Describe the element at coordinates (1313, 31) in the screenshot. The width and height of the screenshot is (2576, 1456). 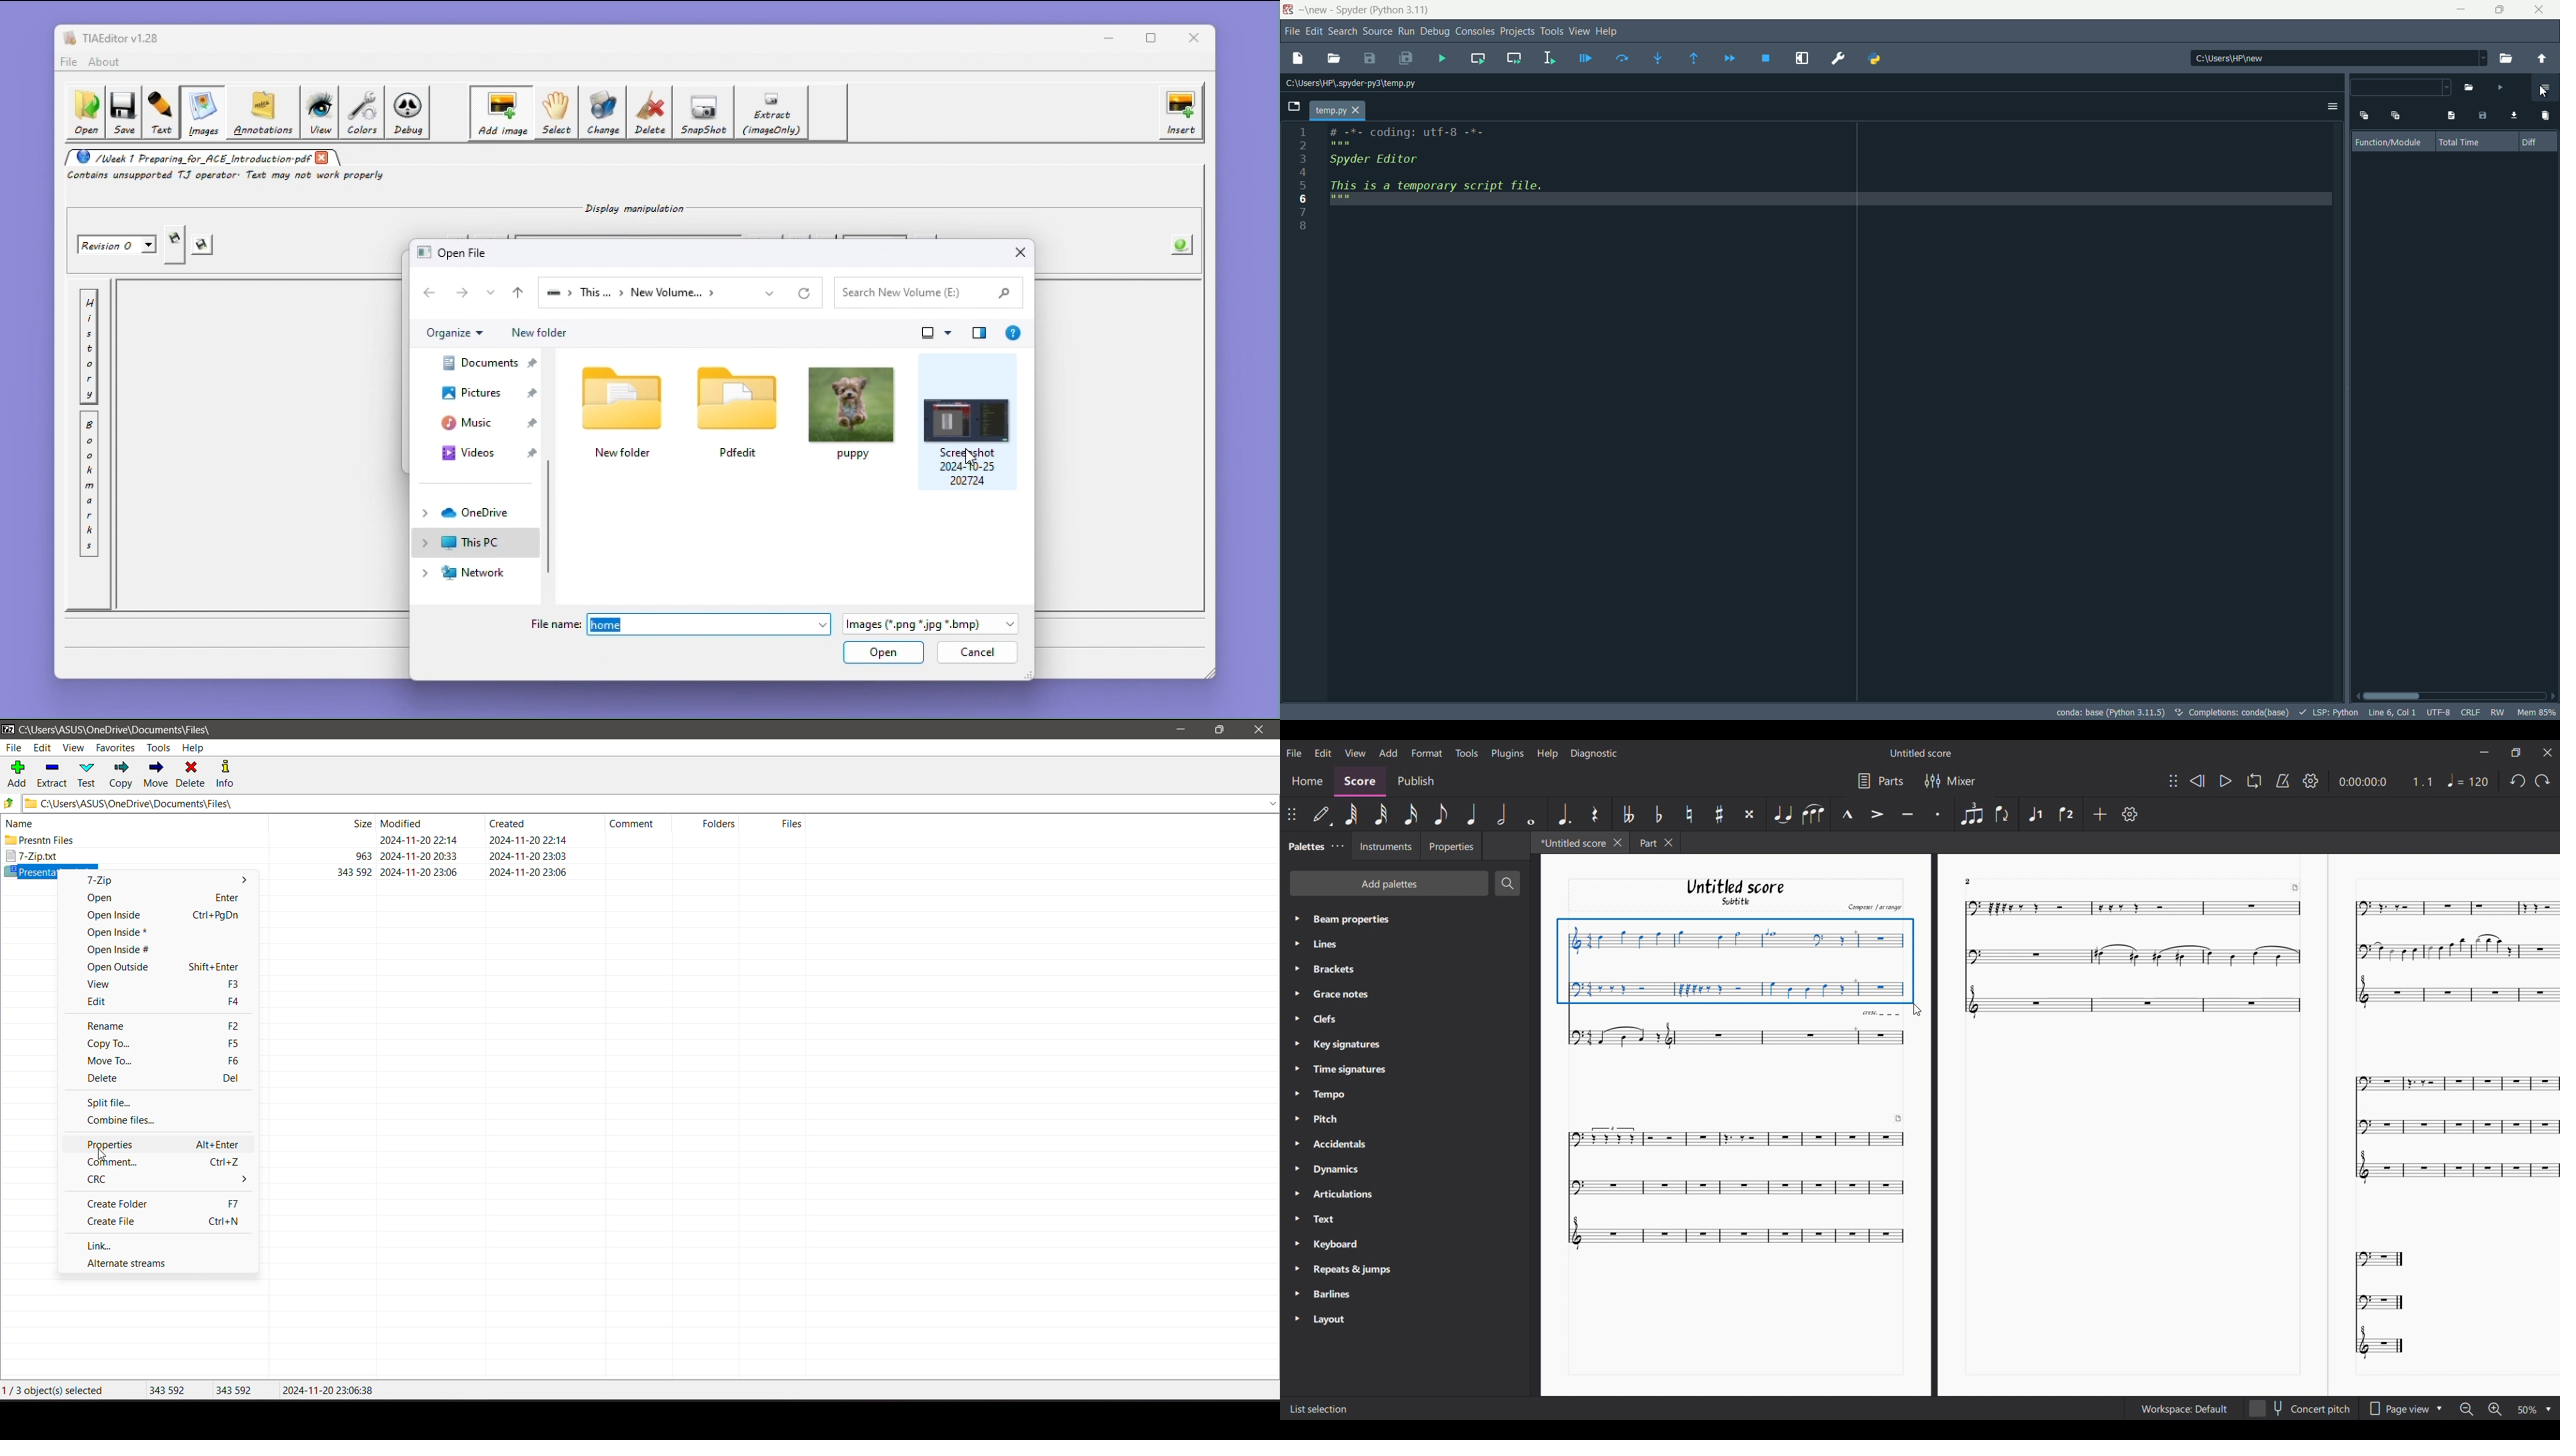
I see `edit menu` at that location.